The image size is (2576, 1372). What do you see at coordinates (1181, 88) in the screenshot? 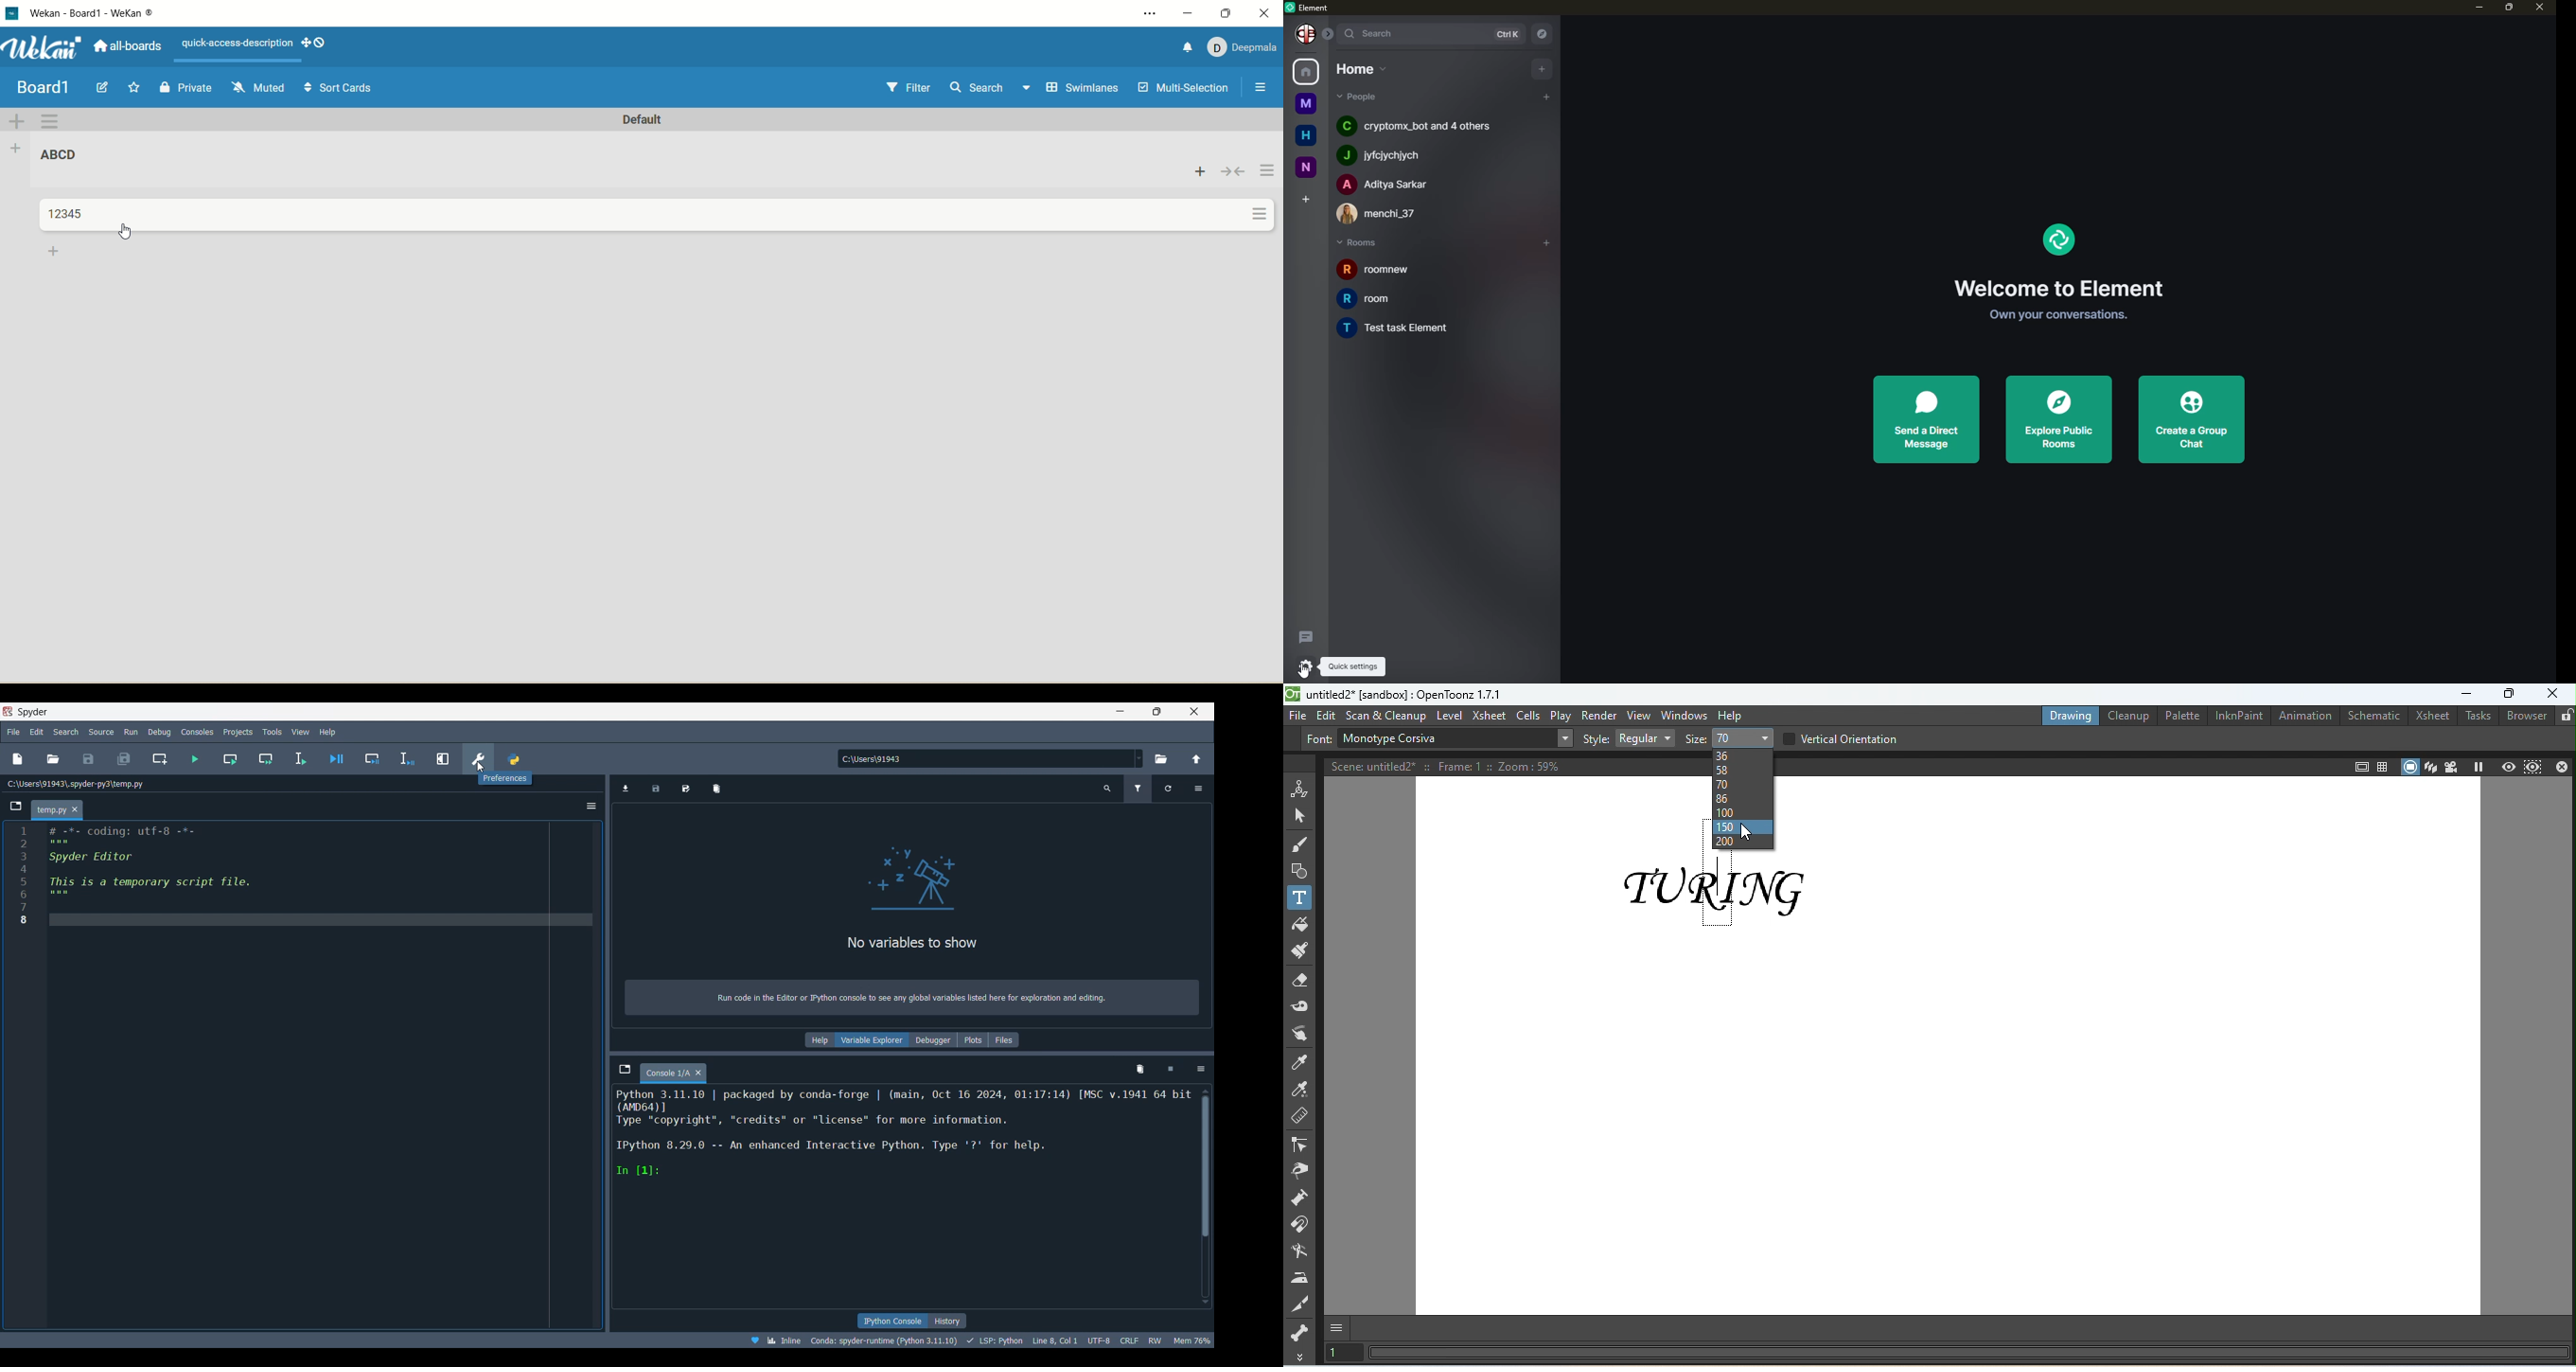
I see `multi-selection` at bounding box center [1181, 88].